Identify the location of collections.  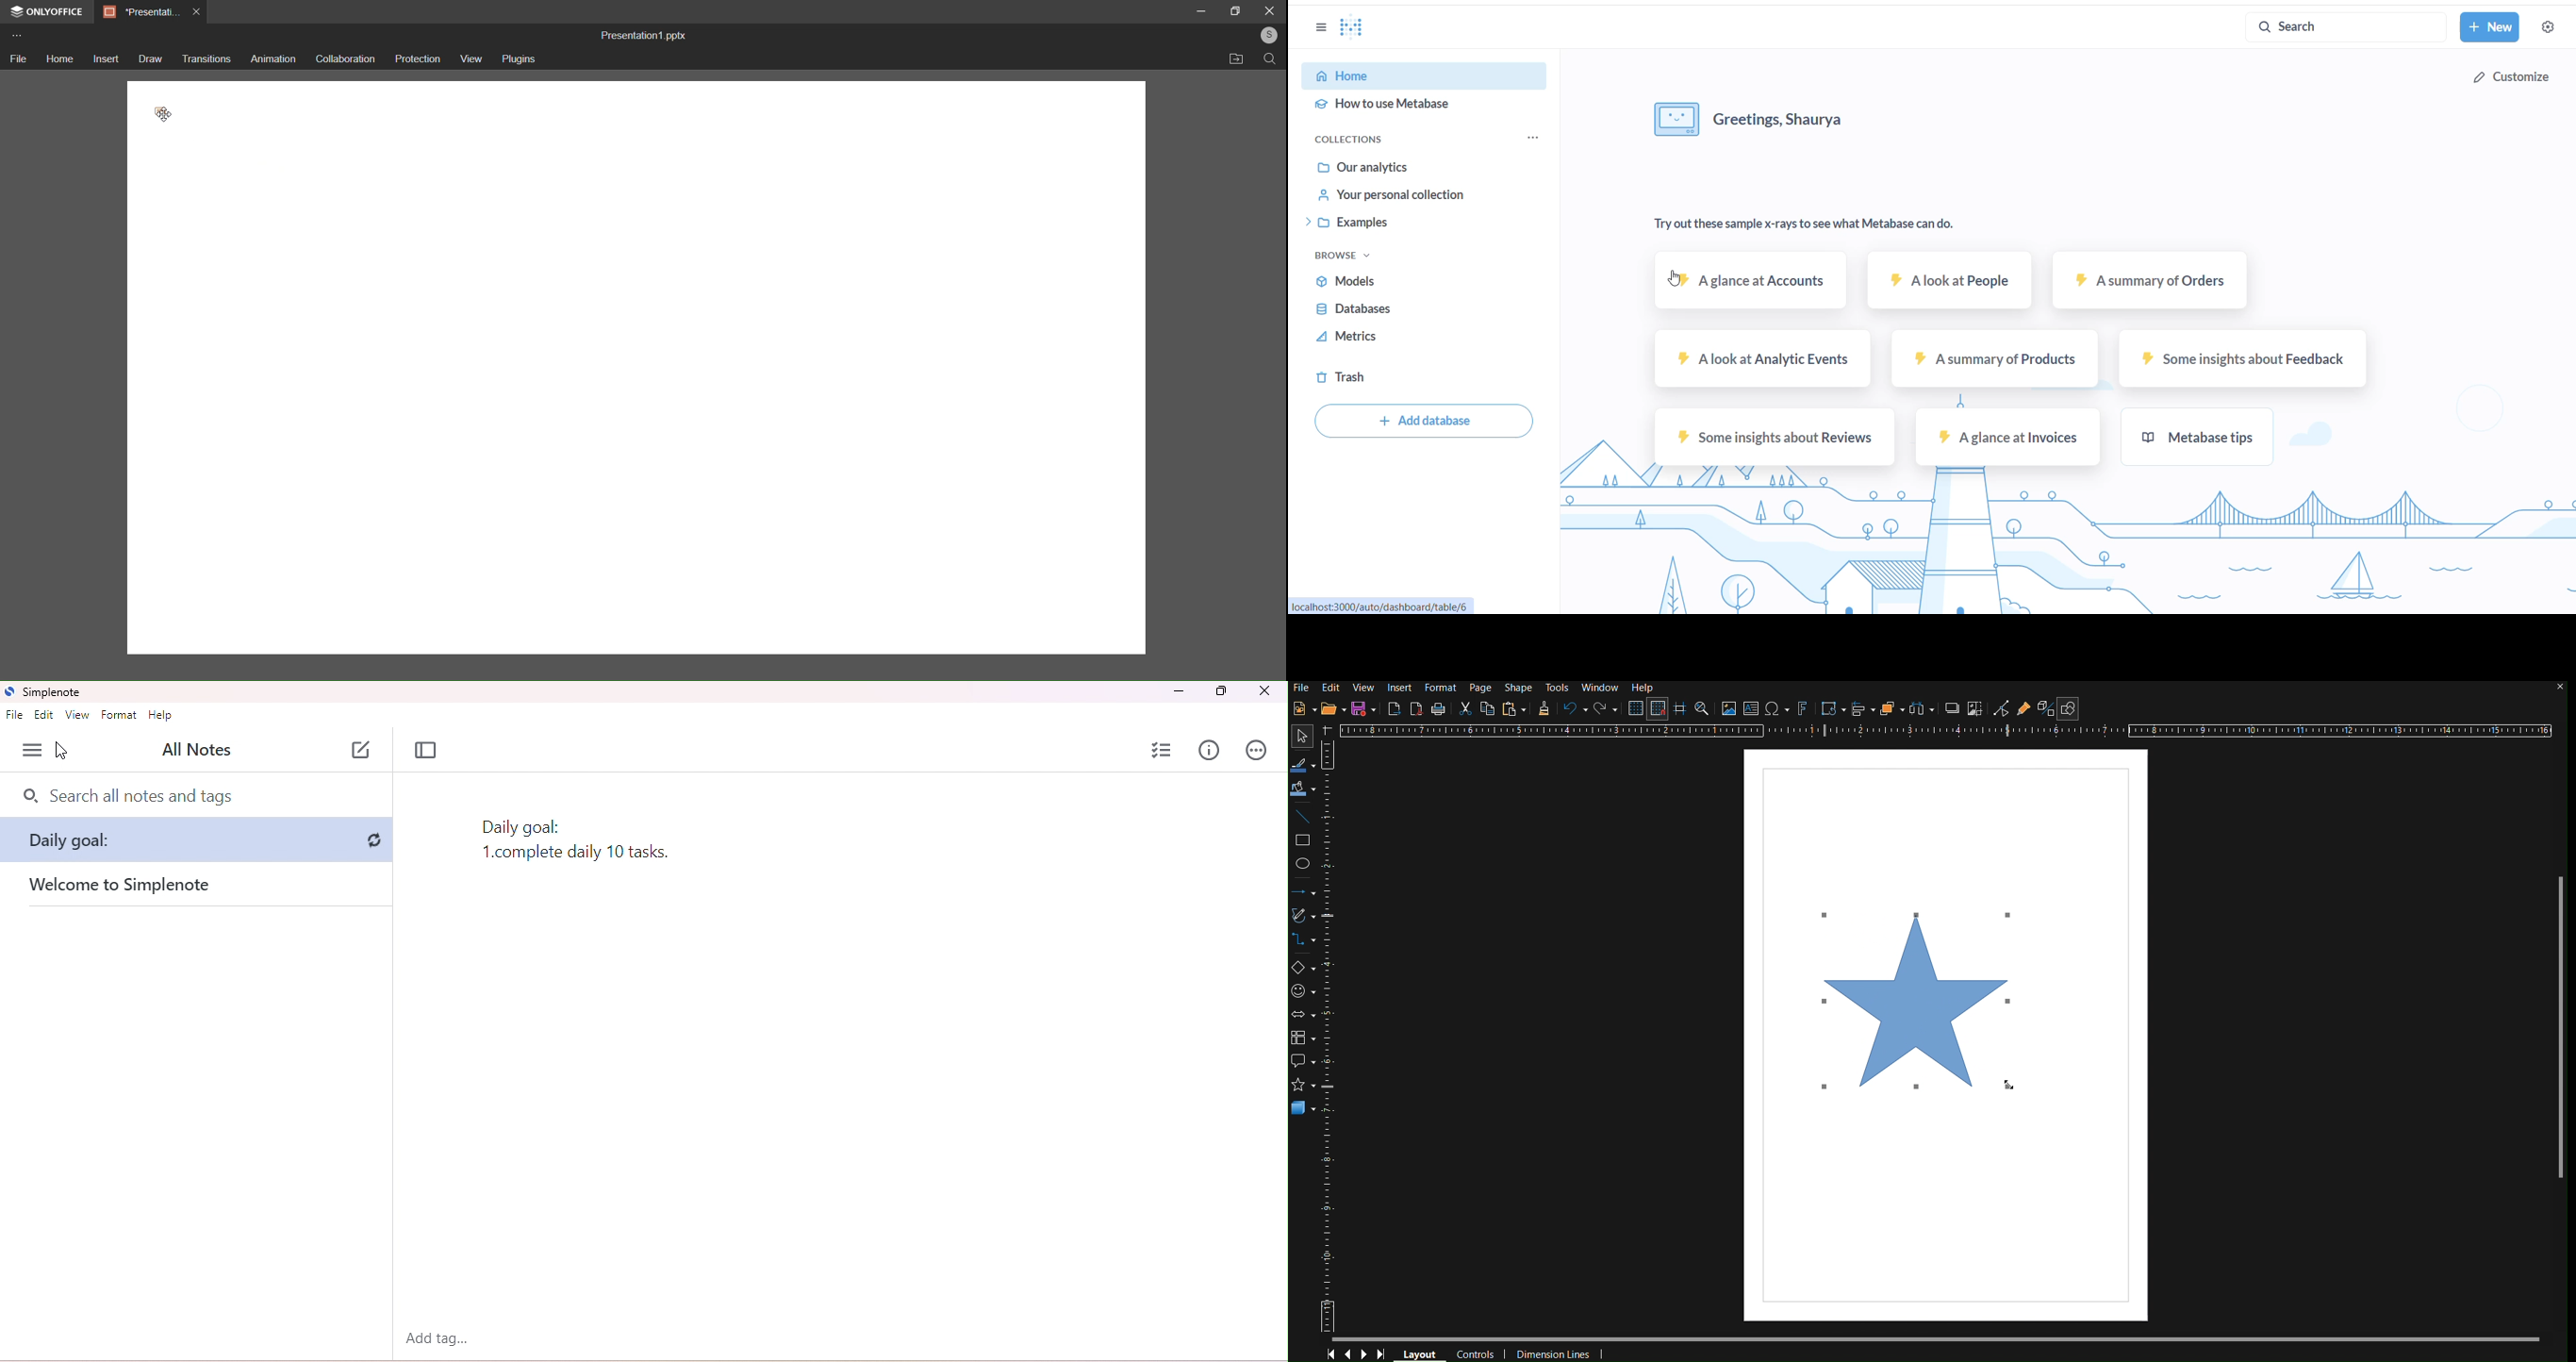
(1368, 137).